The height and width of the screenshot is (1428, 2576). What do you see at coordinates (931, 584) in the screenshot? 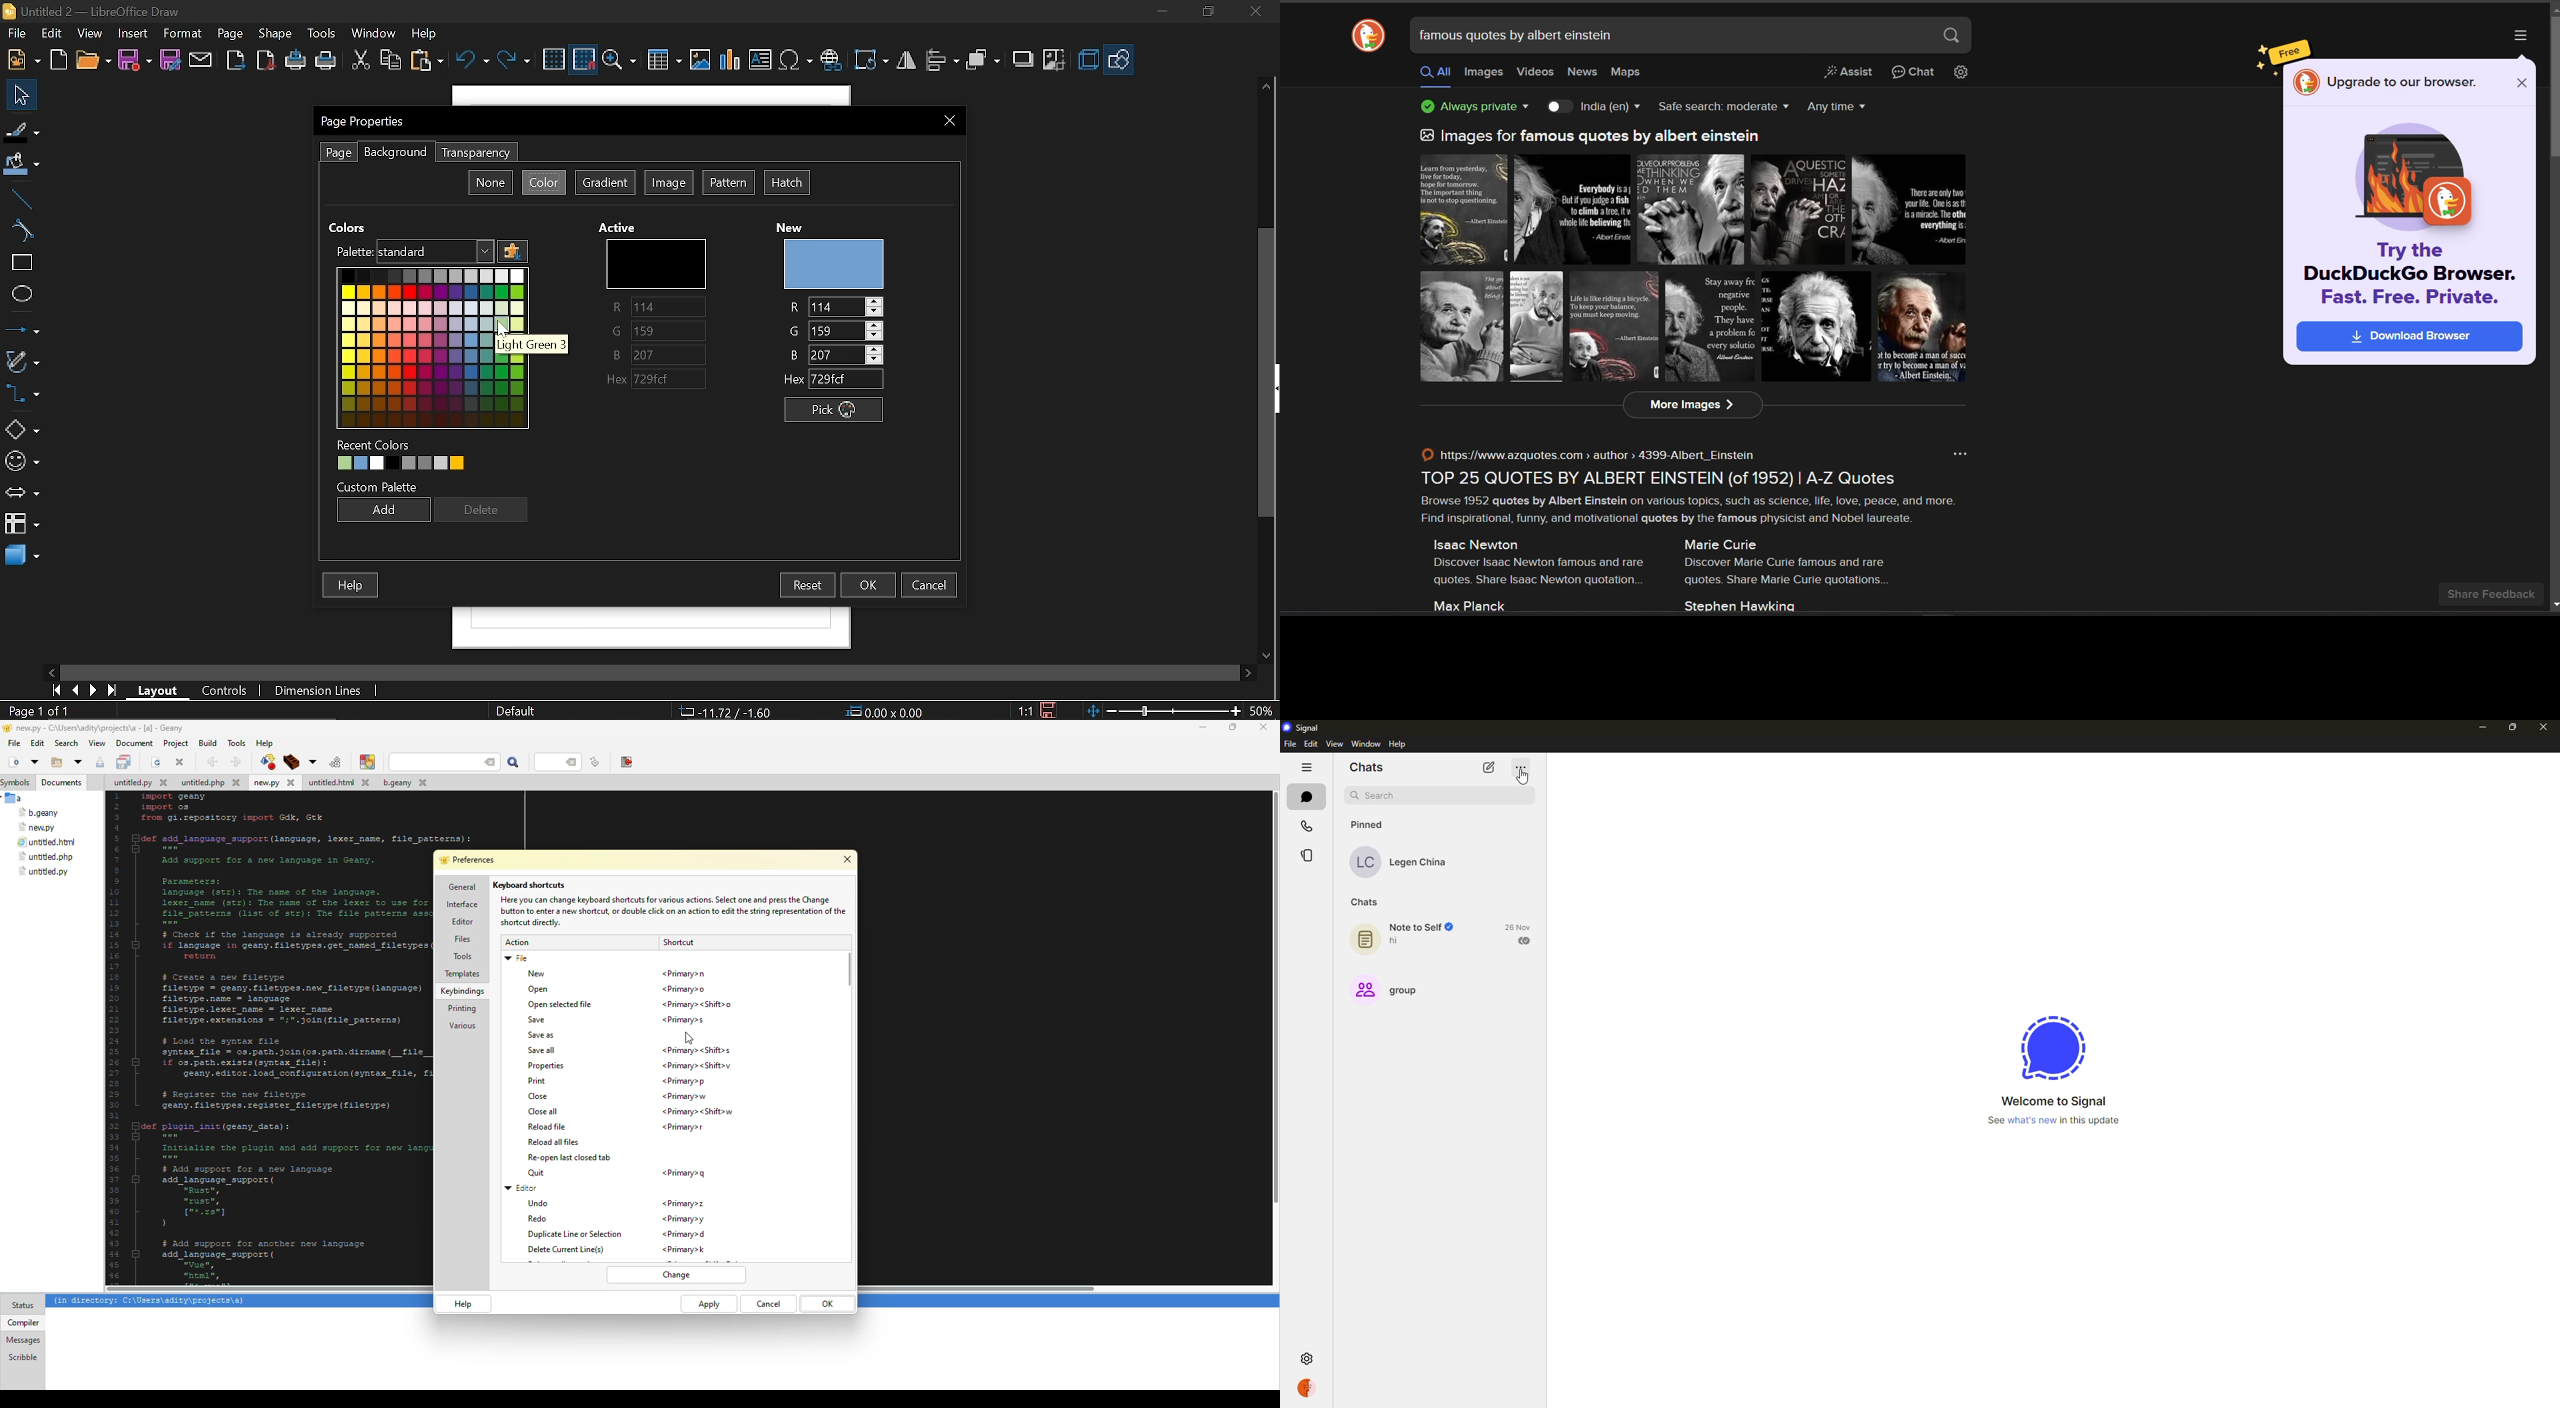
I see `Cancel` at bounding box center [931, 584].